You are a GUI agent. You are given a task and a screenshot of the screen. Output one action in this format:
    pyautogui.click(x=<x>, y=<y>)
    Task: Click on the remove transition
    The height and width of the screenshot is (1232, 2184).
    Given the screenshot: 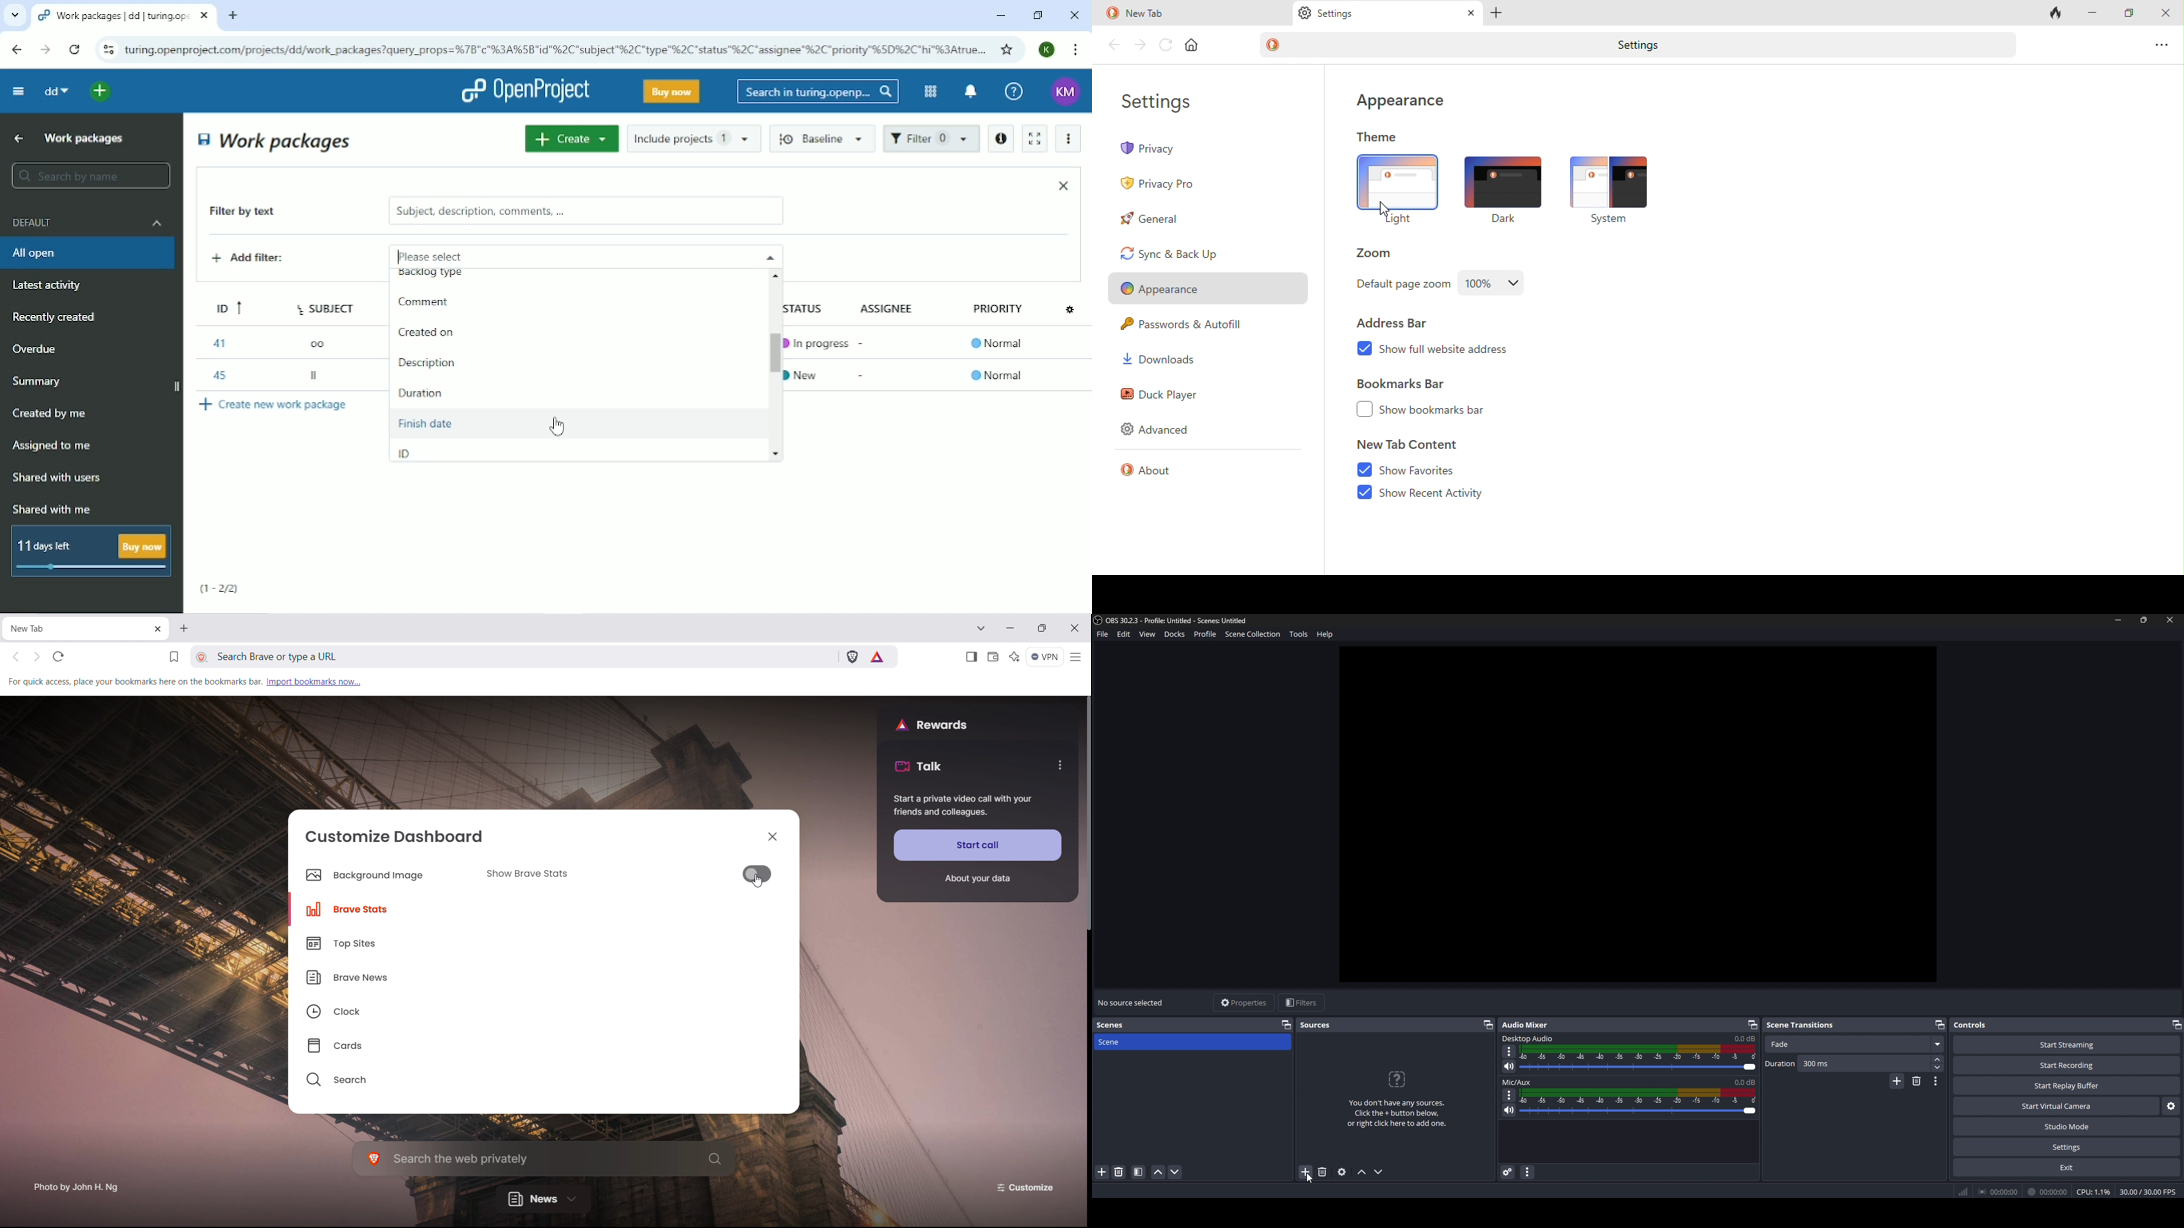 What is the action you would take?
    pyautogui.click(x=1917, y=1081)
    